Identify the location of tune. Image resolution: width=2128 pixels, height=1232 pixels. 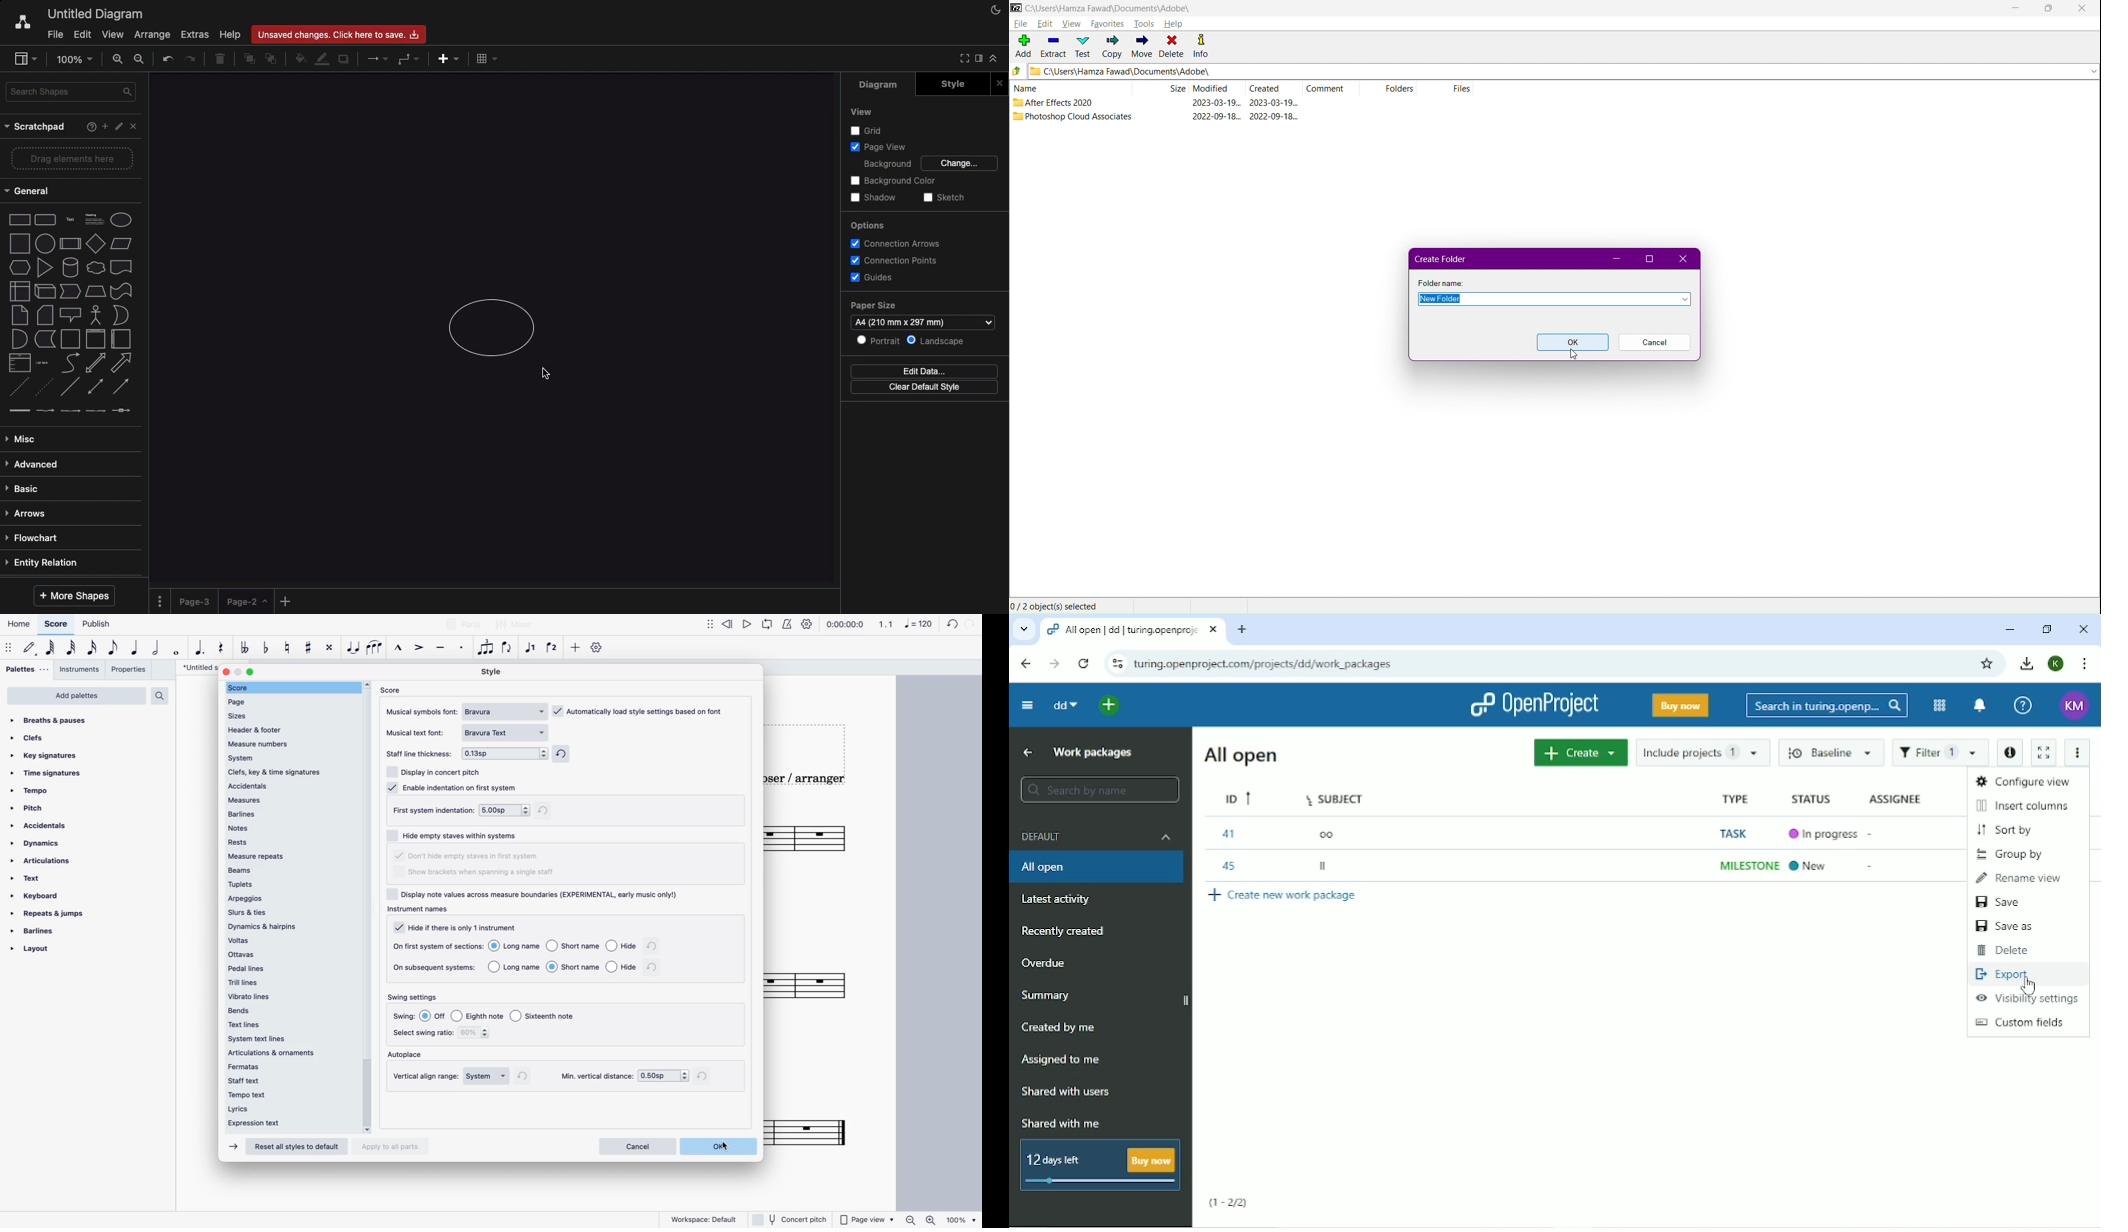
(247, 647).